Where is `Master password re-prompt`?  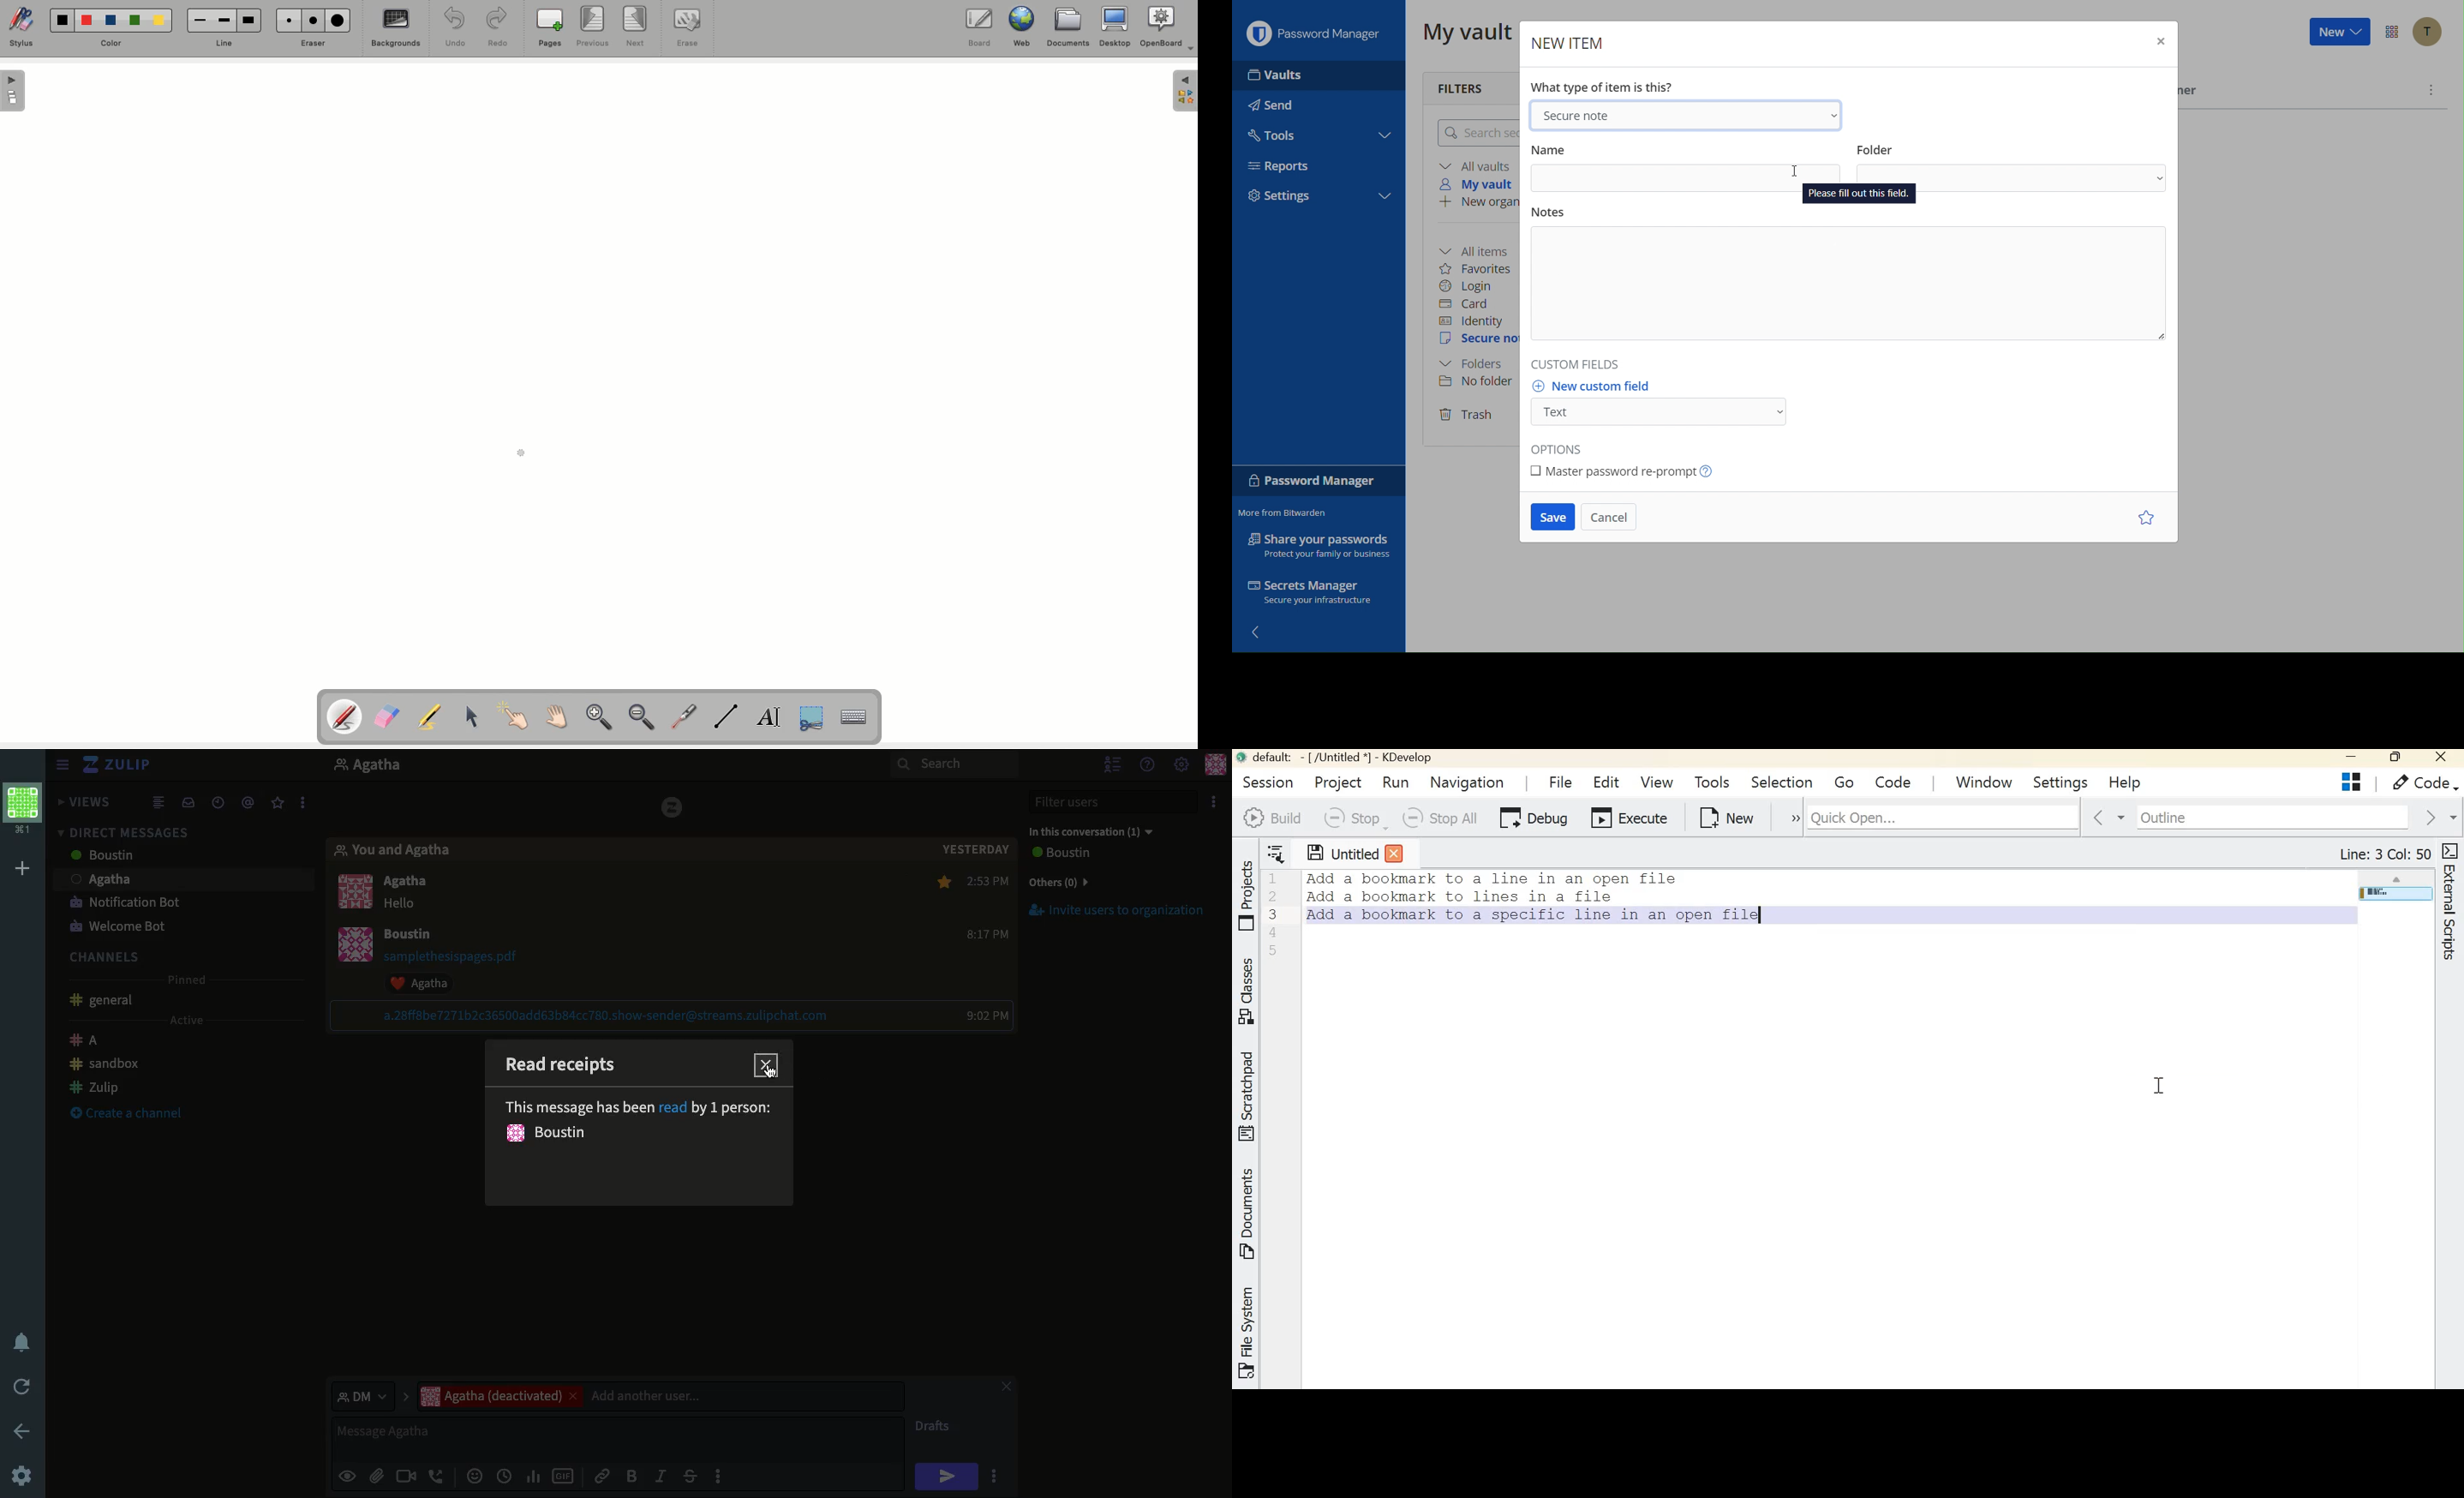
Master password re-prompt is located at coordinates (1626, 472).